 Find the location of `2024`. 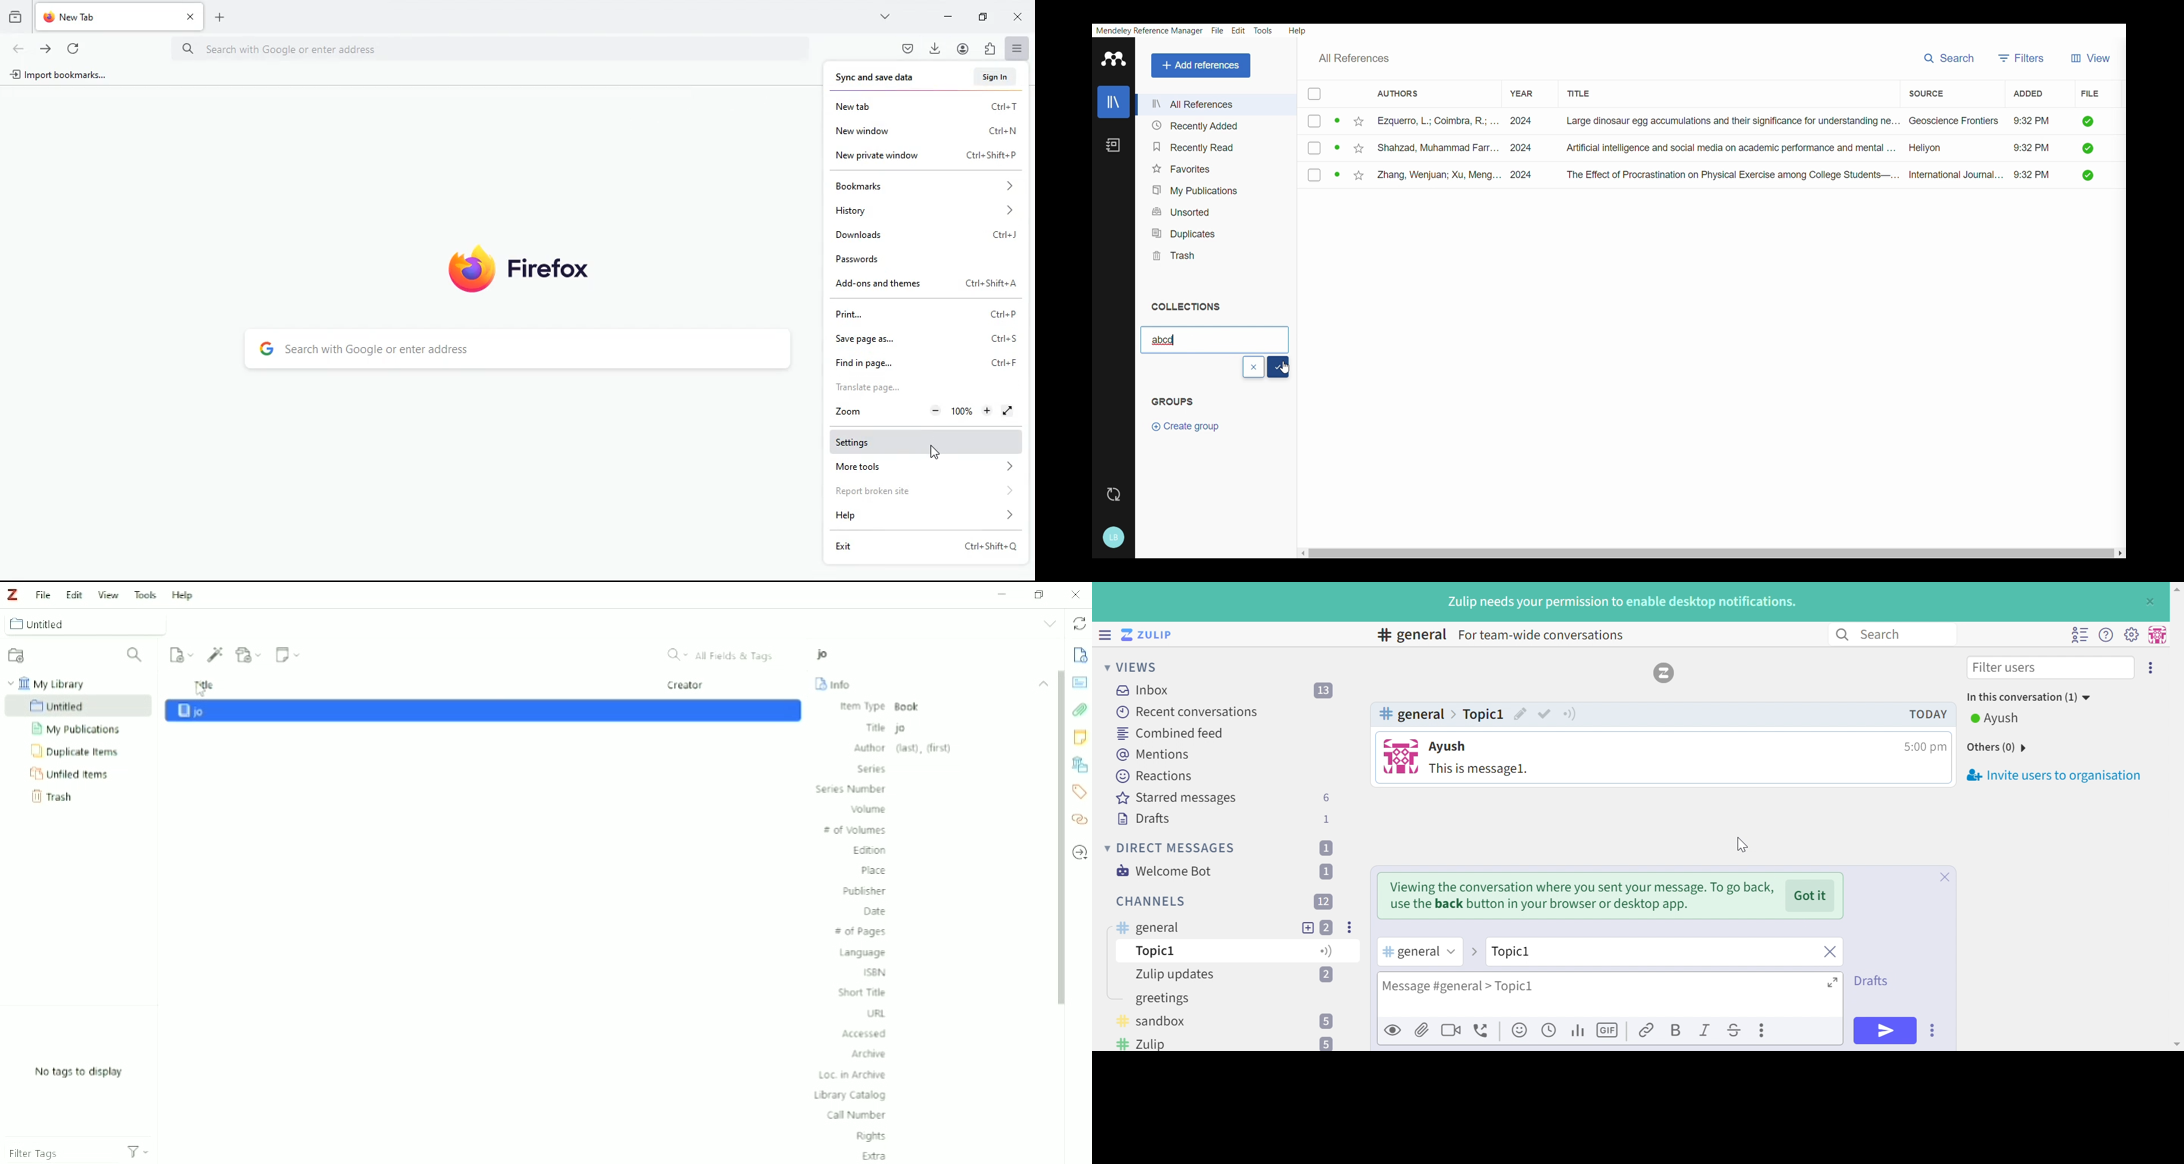

2024 is located at coordinates (1527, 174).